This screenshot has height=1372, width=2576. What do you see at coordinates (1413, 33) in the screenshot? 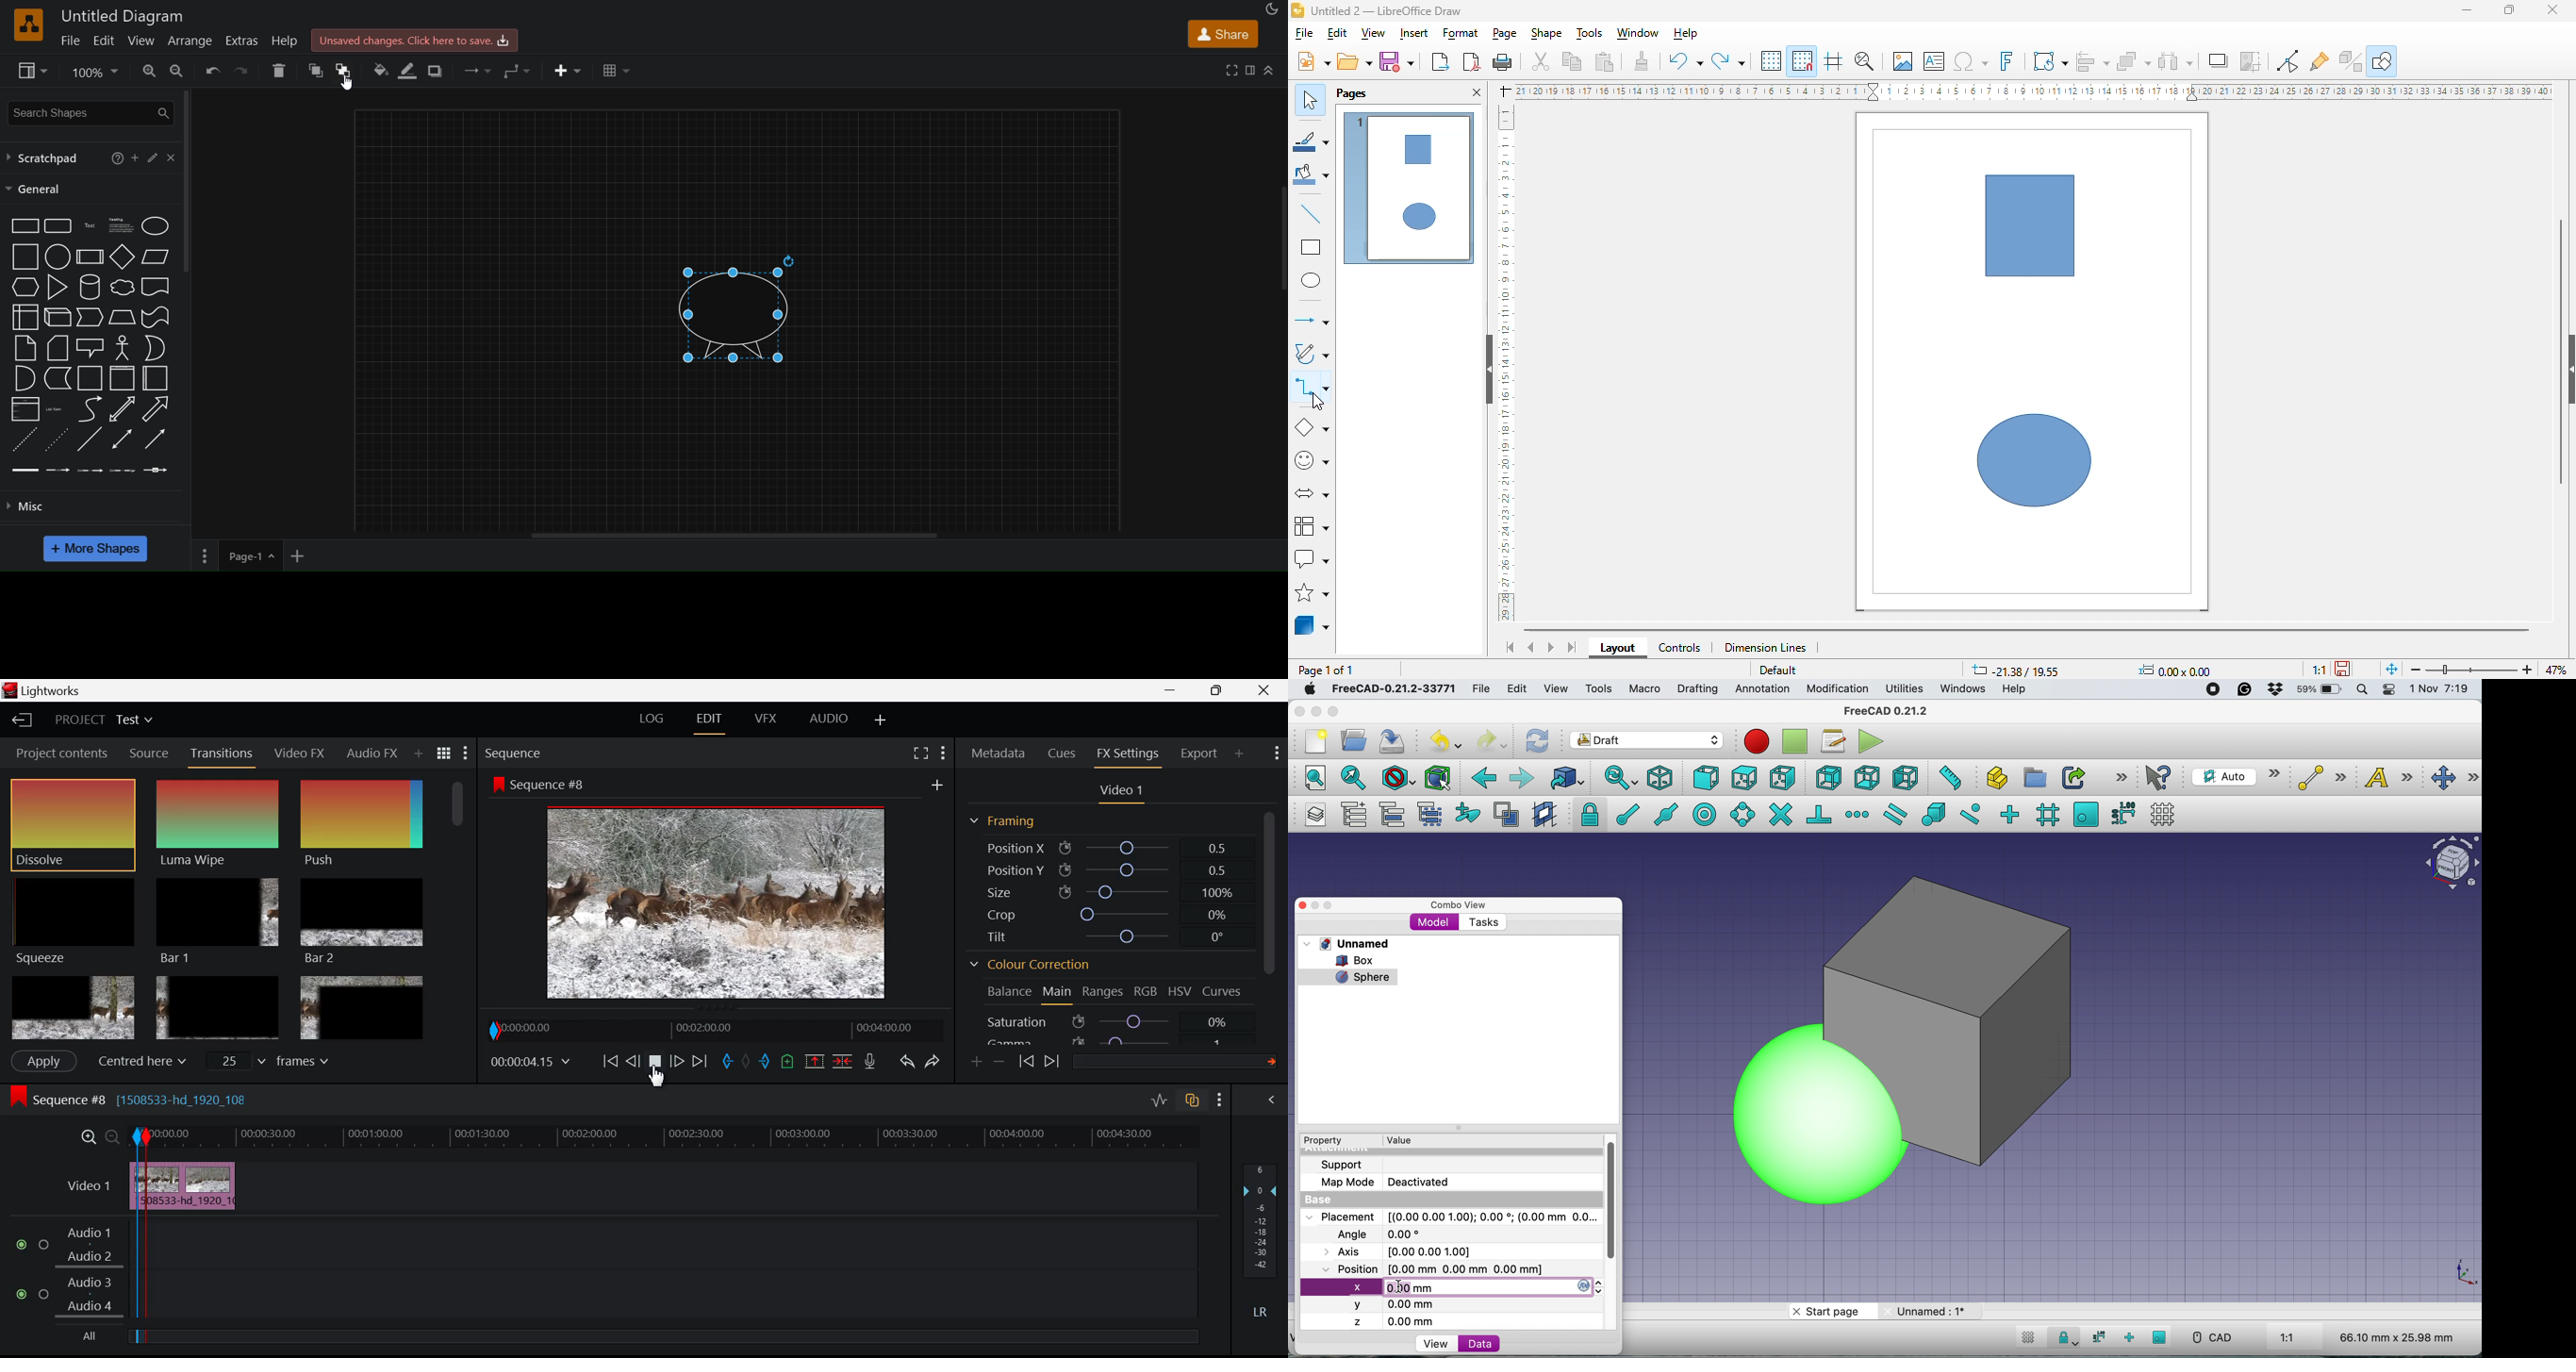
I see `insert` at bounding box center [1413, 33].